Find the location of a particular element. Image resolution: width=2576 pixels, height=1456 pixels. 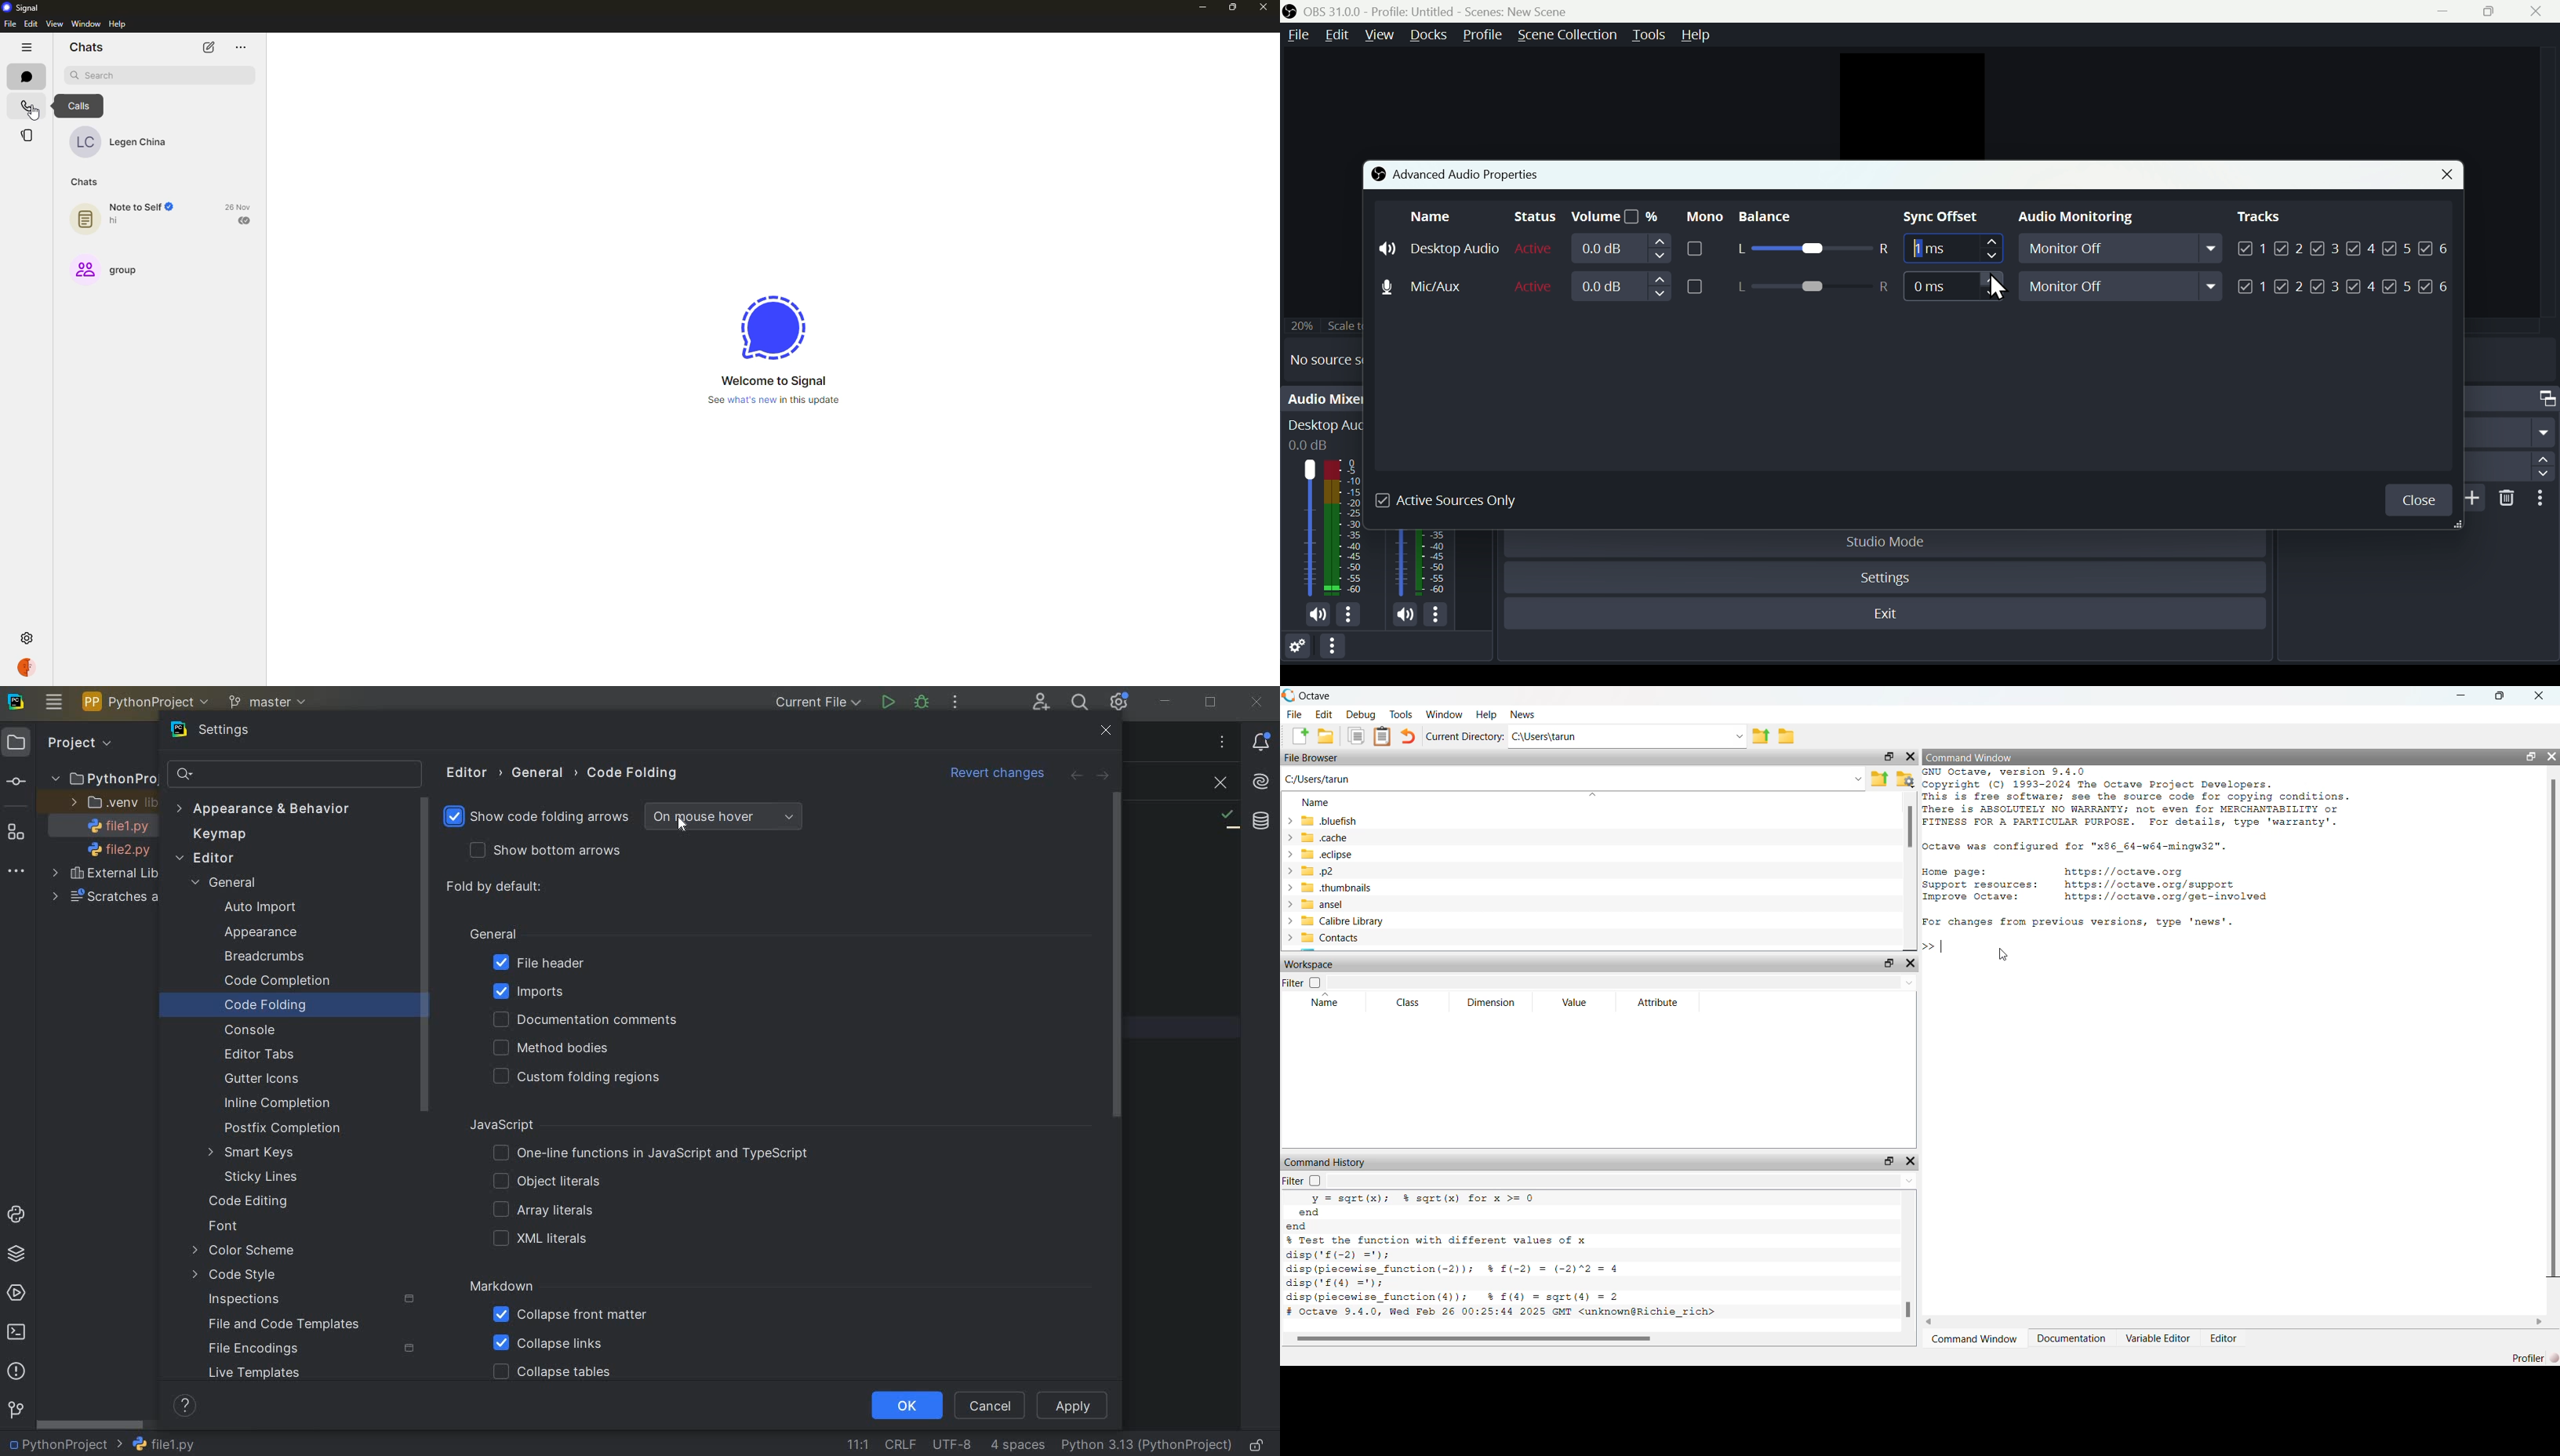

Desktop icon is located at coordinates (1309, 528).